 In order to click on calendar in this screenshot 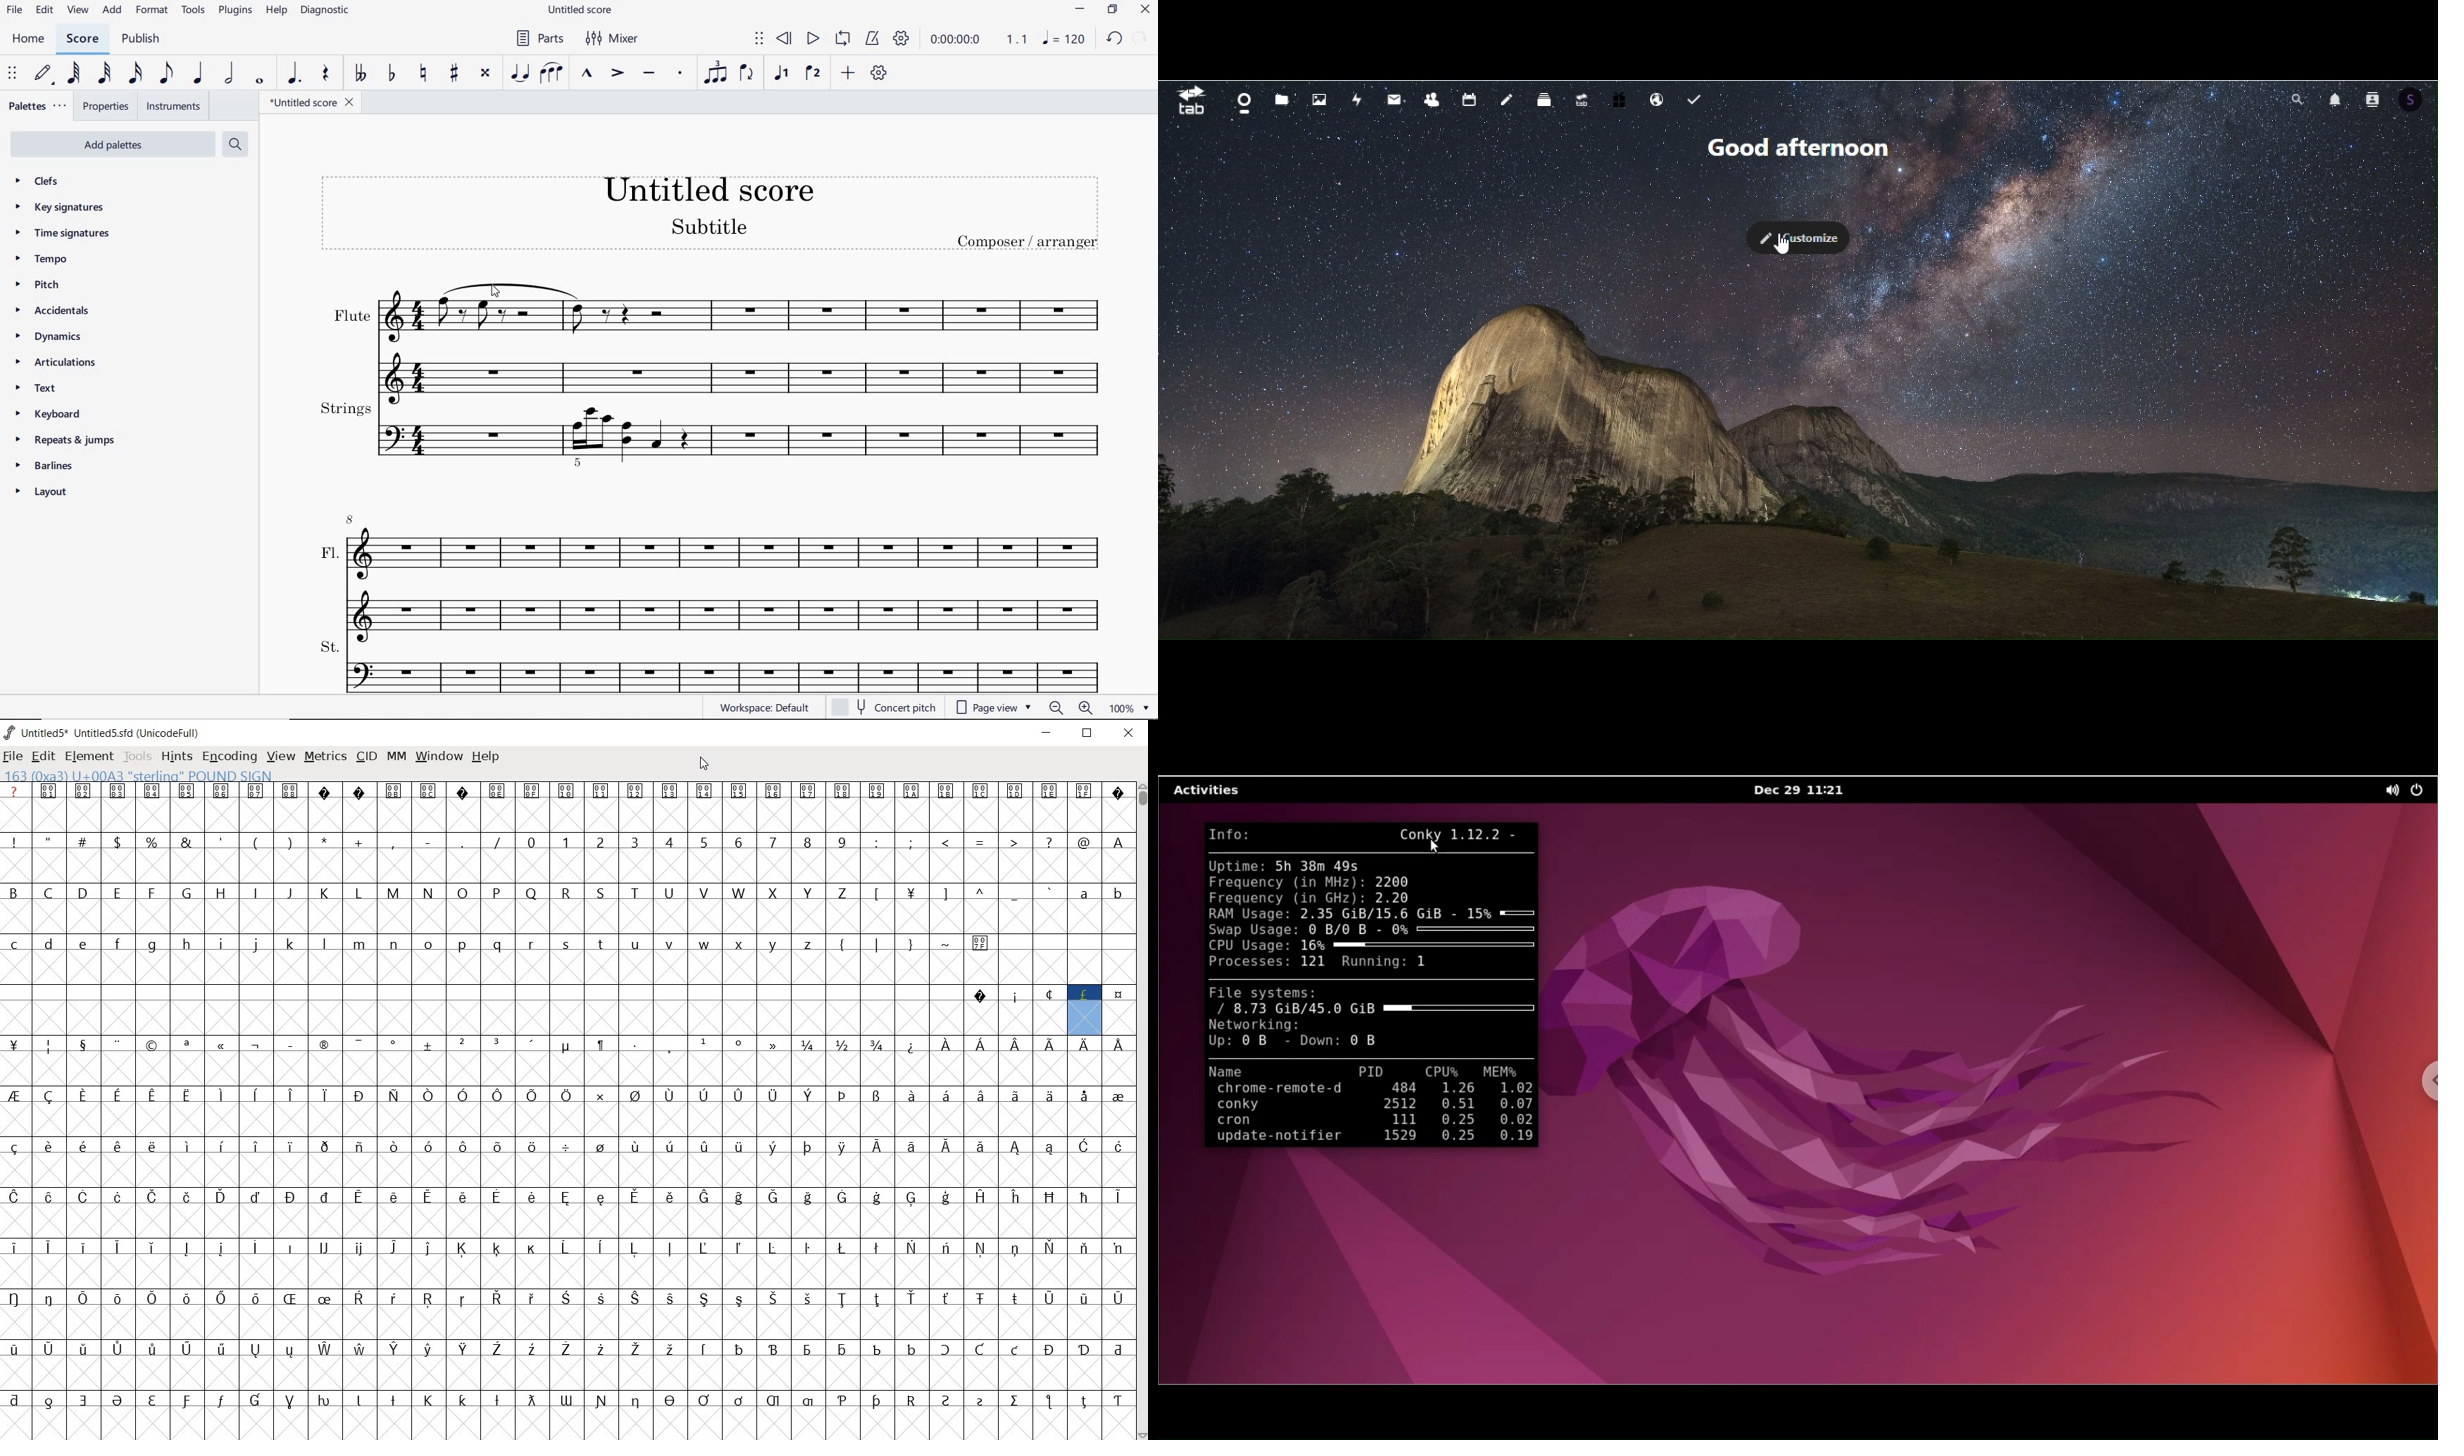, I will do `click(1468, 99)`.